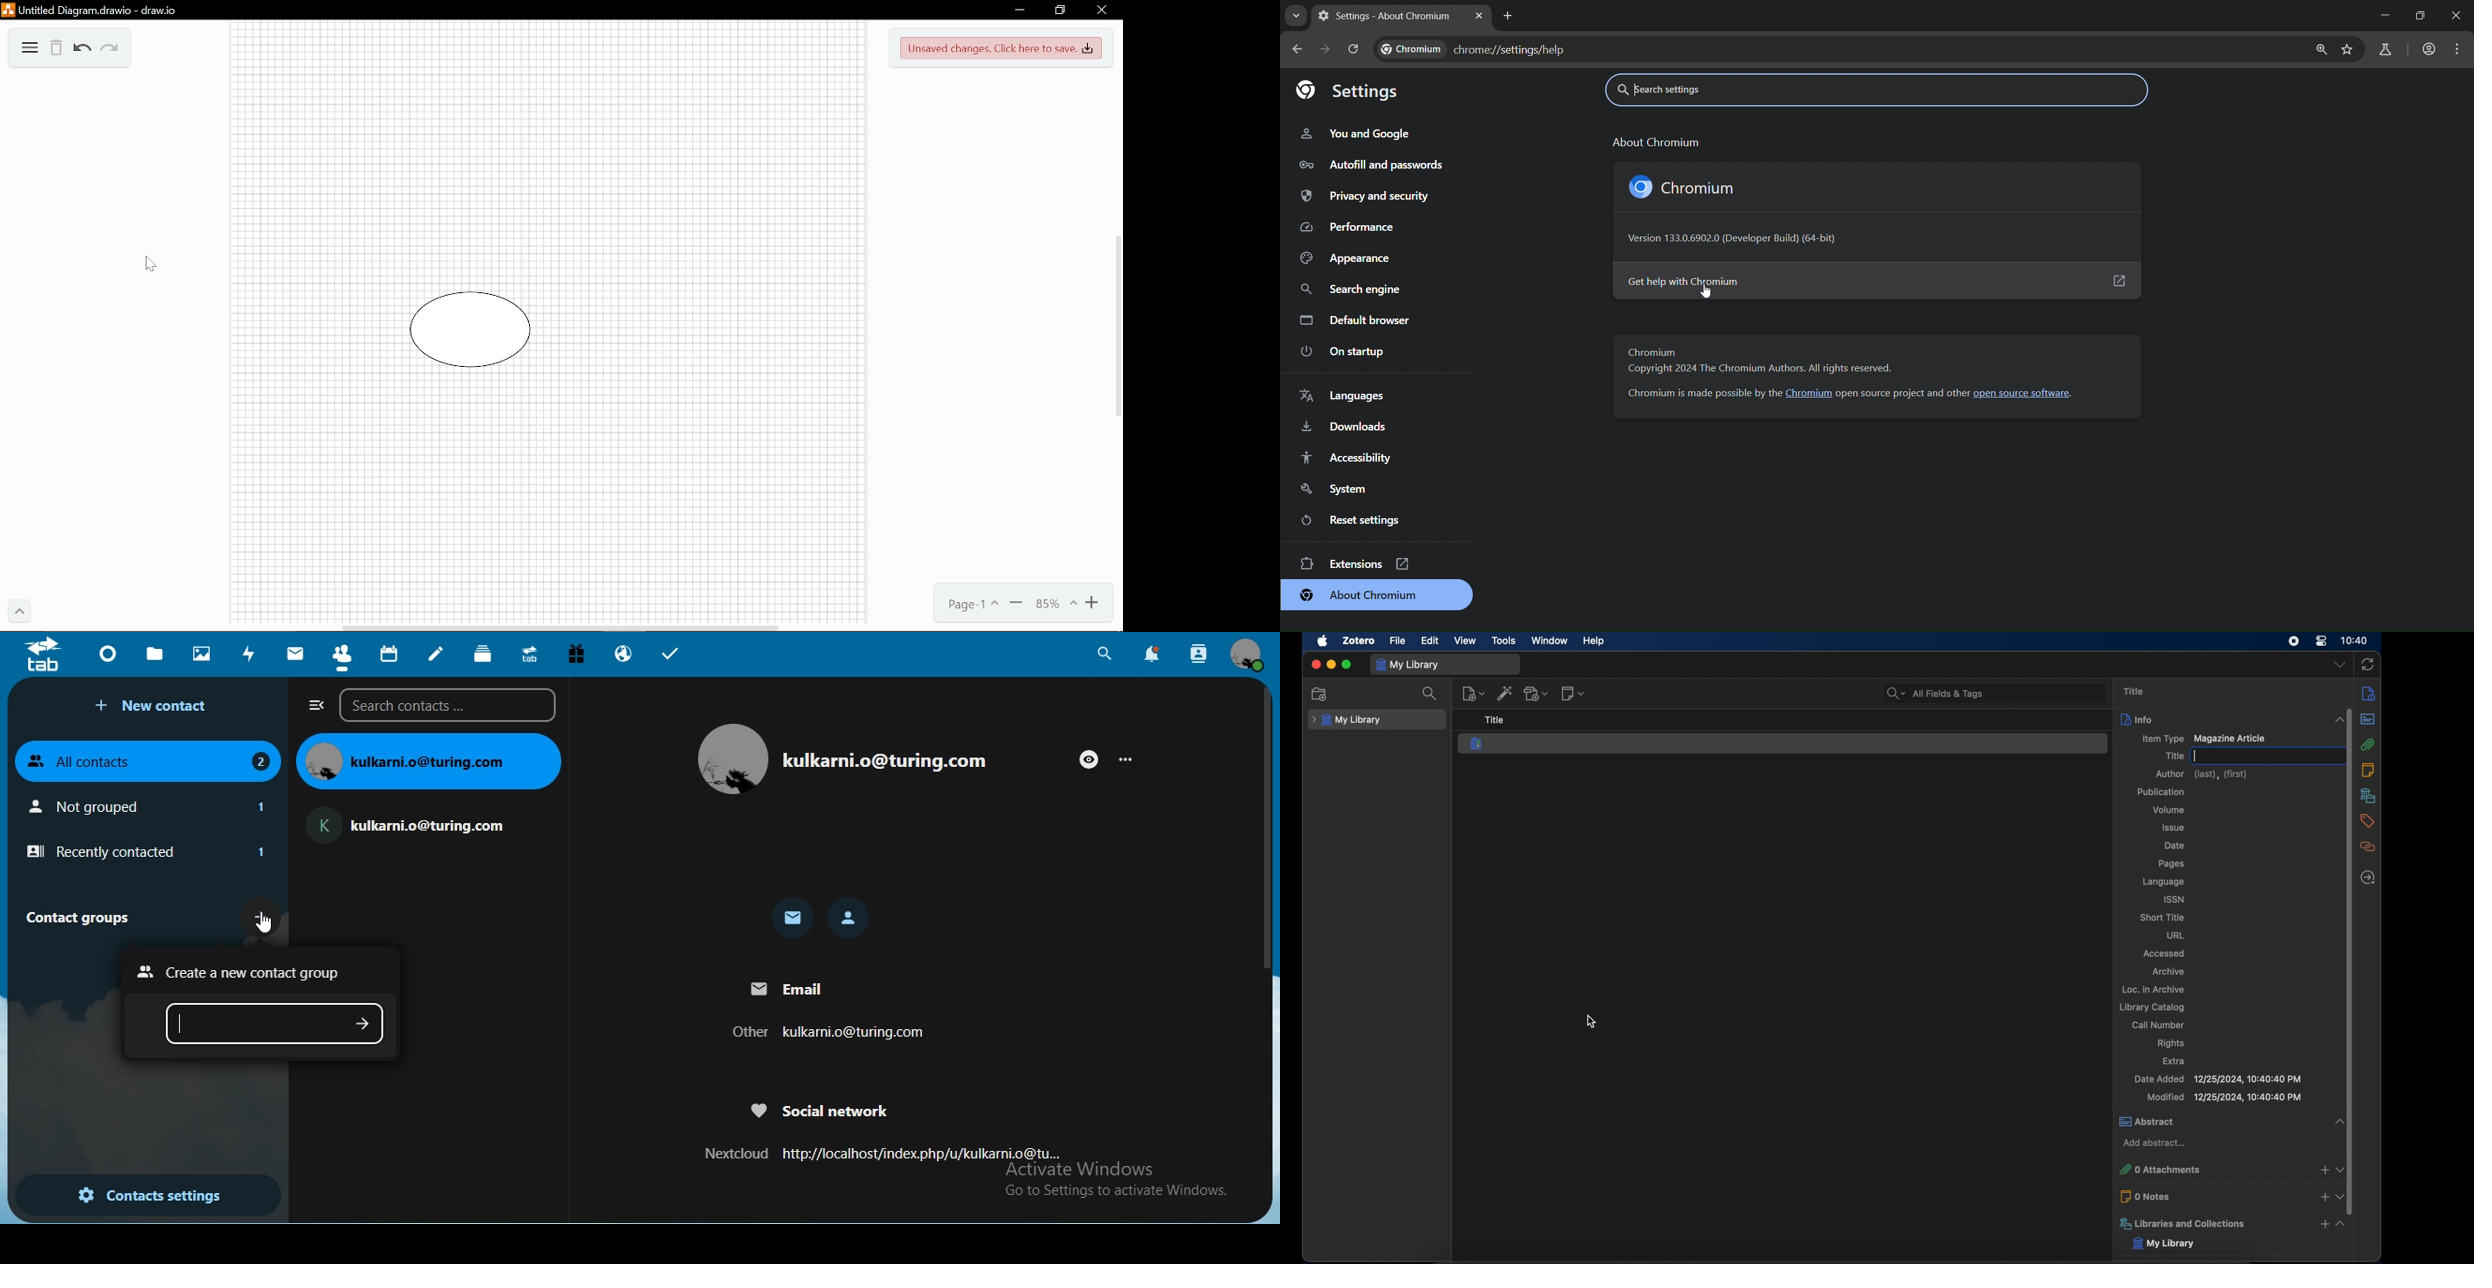 Image resolution: width=2492 pixels, height=1288 pixels. I want to click on synology, so click(529, 653).